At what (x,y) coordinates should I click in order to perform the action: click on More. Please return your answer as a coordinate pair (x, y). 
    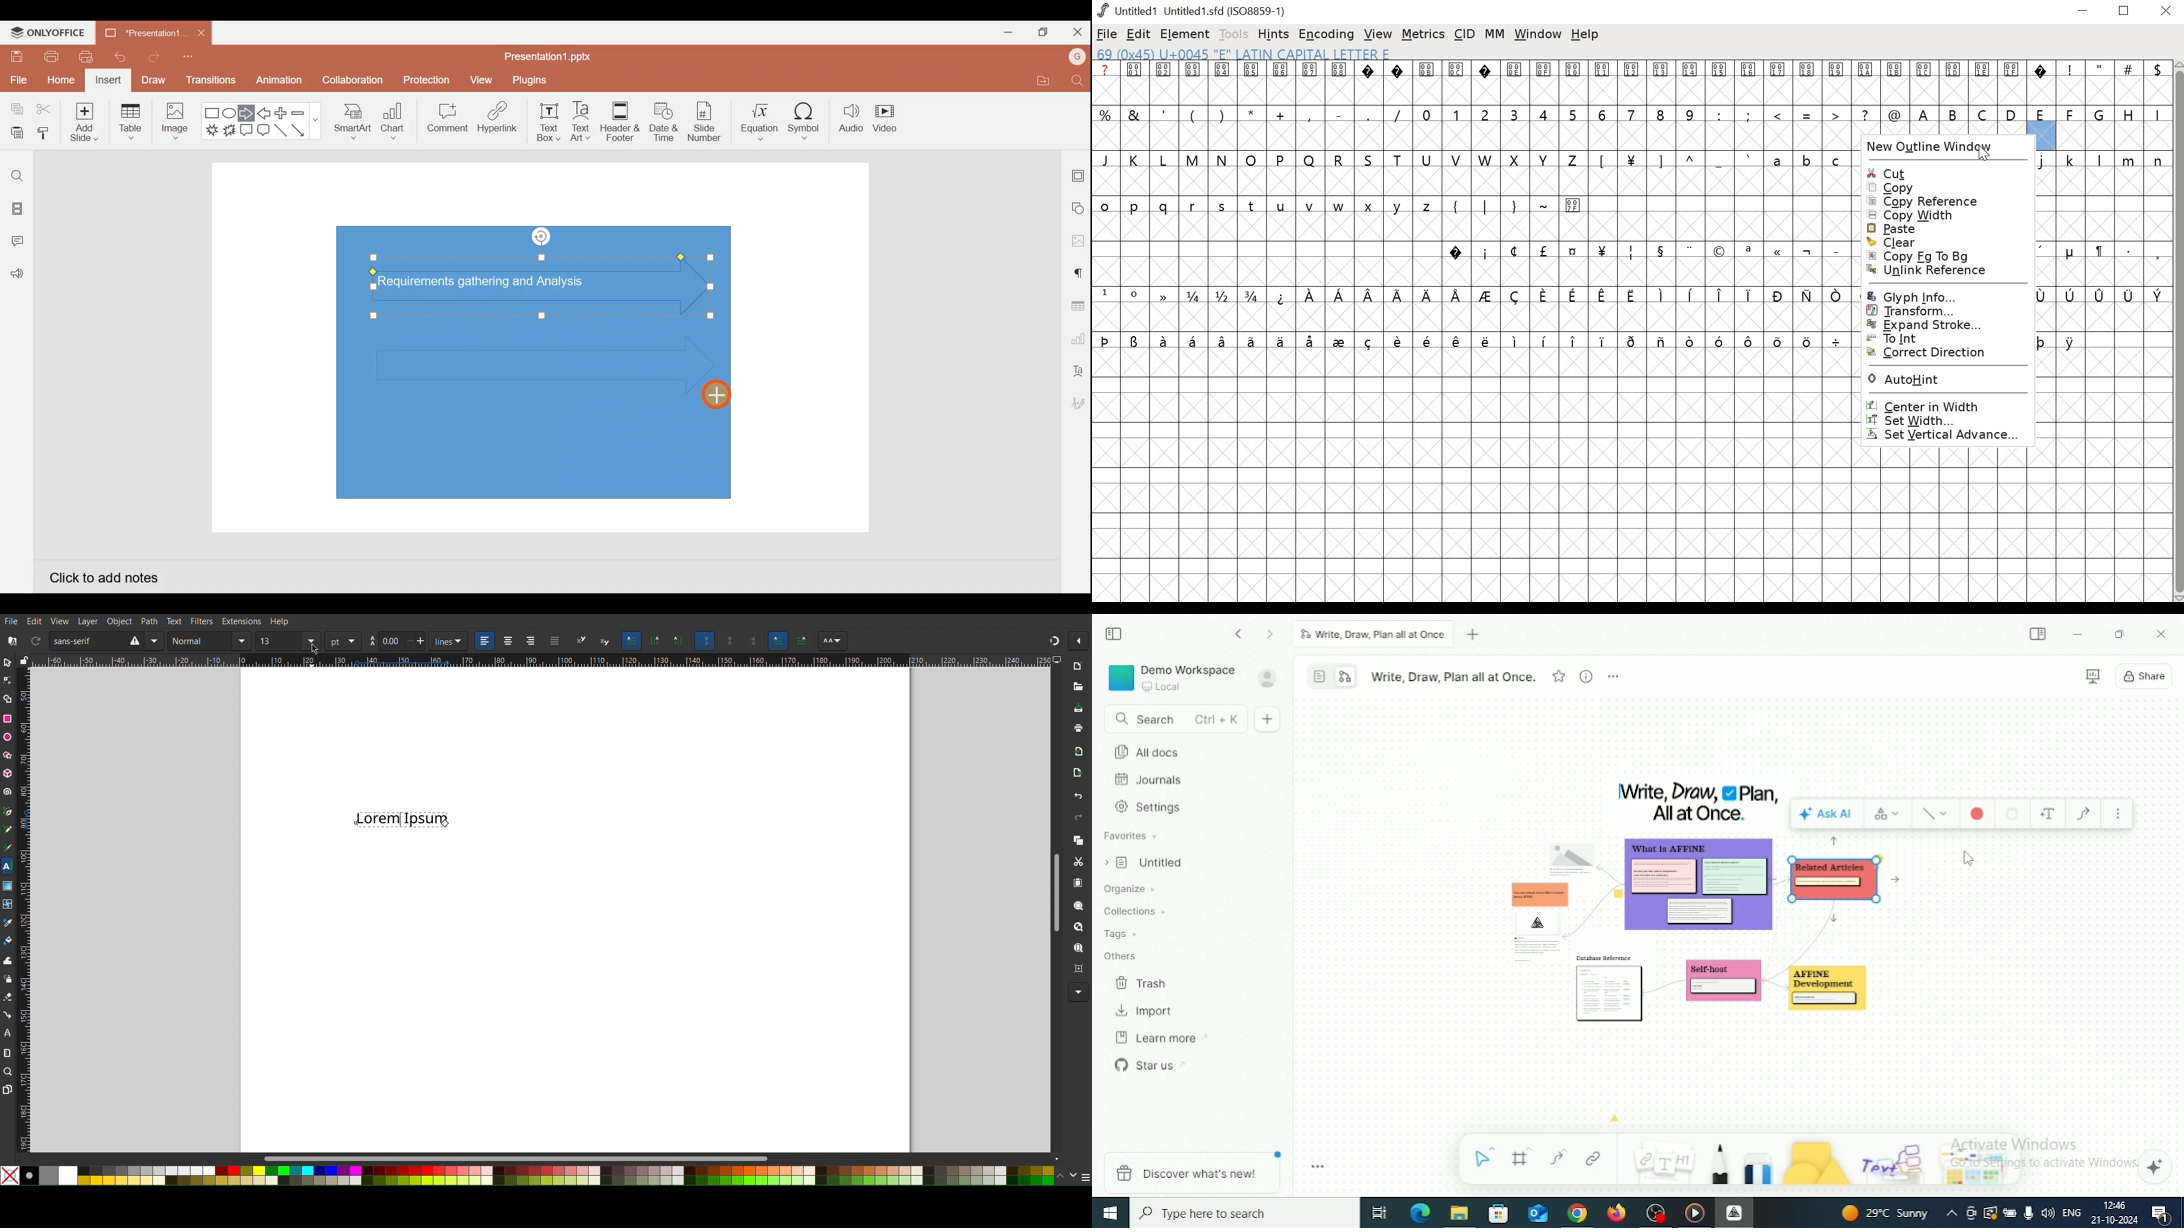
    Looking at the image, I should click on (2118, 814).